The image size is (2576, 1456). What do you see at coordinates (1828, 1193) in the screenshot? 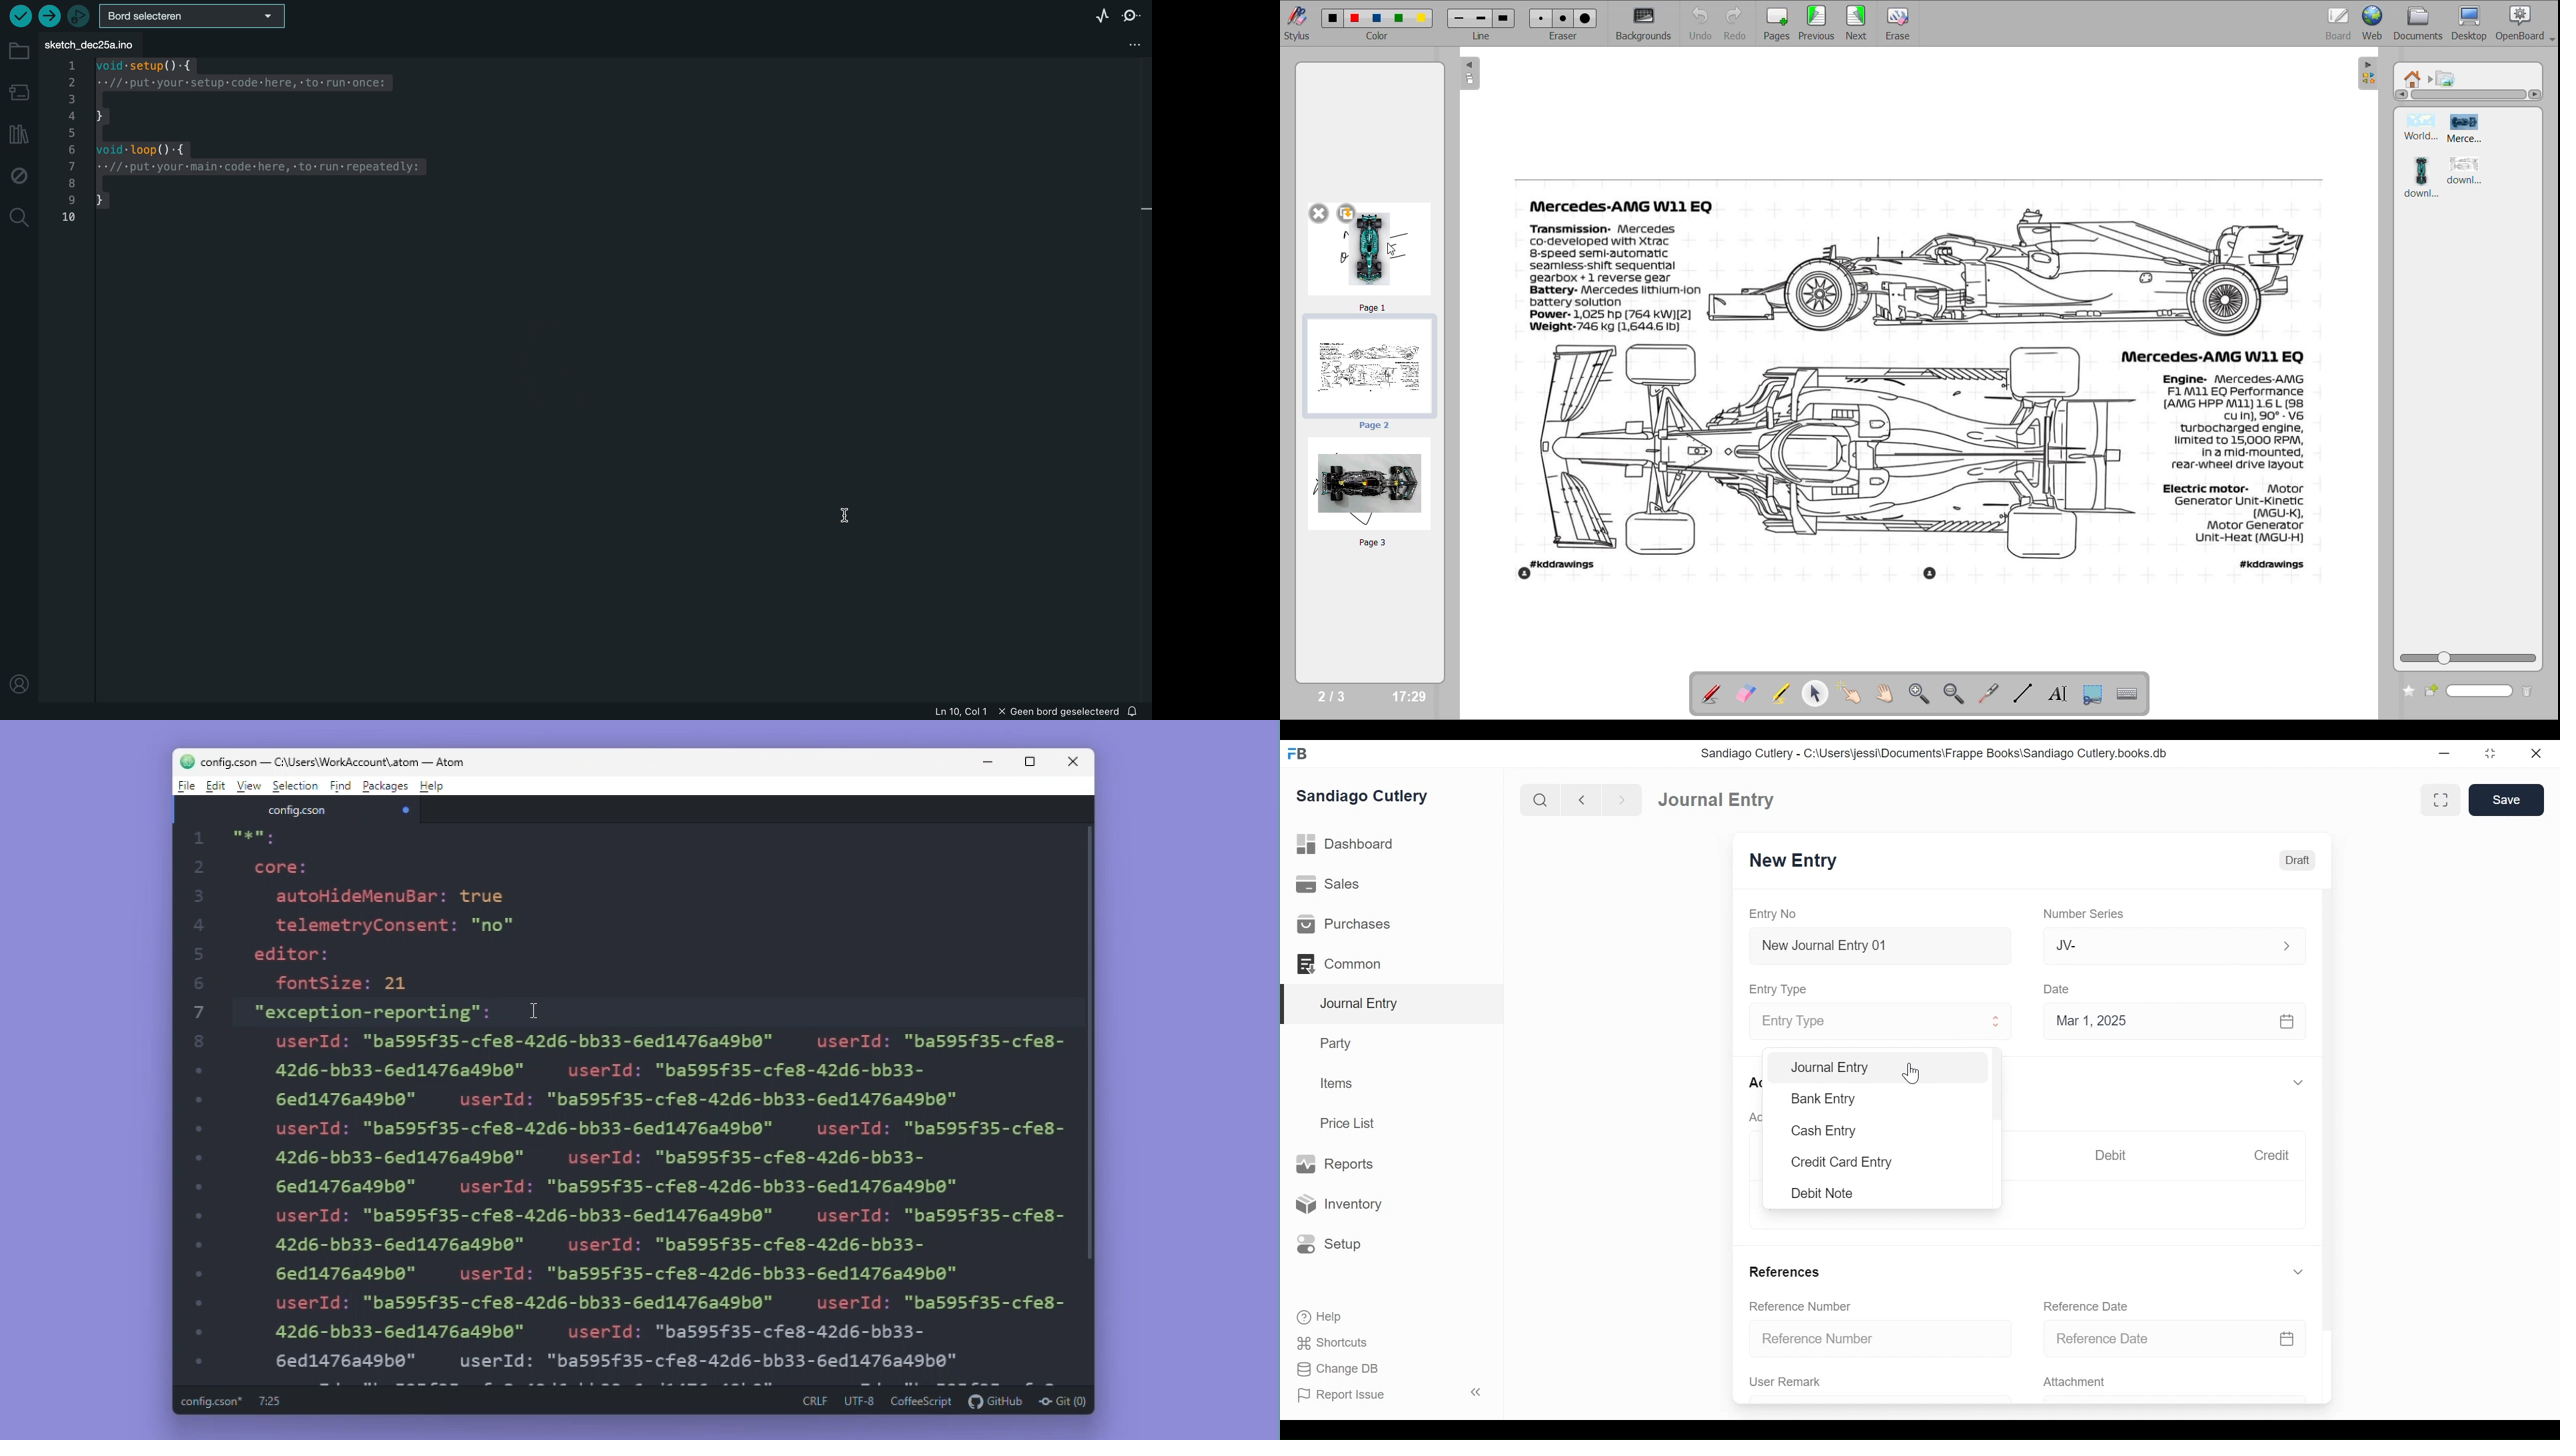
I see `Debit Note` at bounding box center [1828, 1193].